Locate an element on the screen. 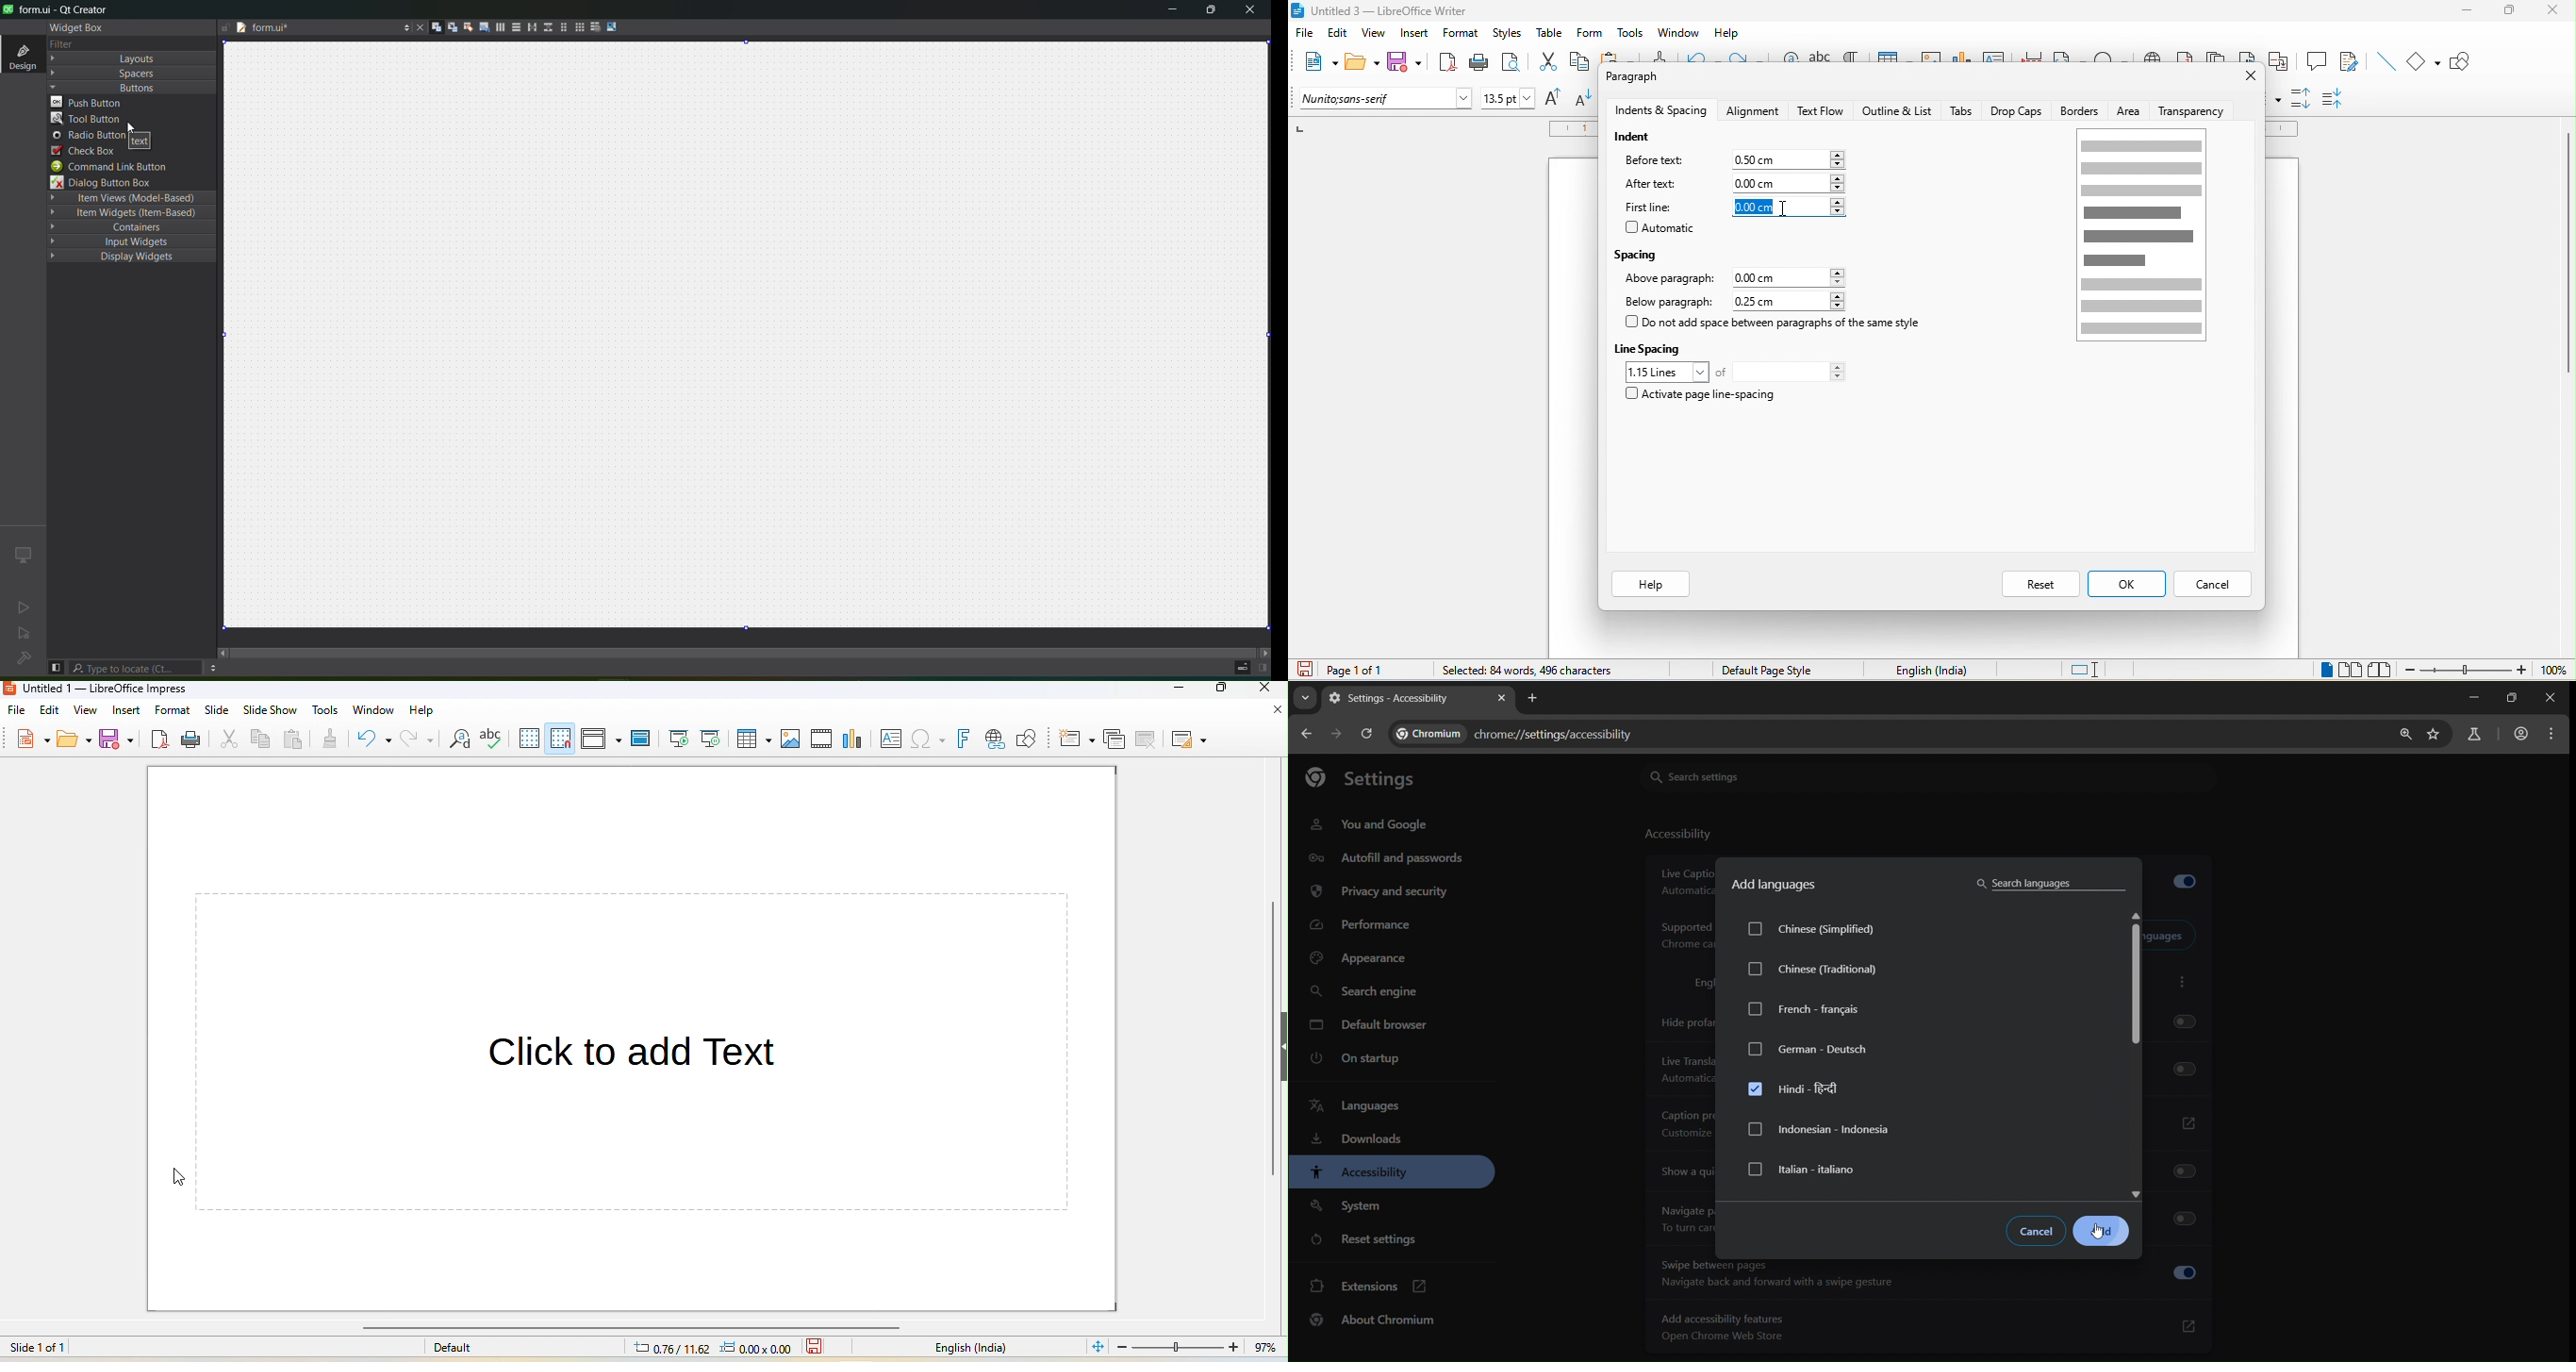  cancel is located at coordinates (2213, 584).